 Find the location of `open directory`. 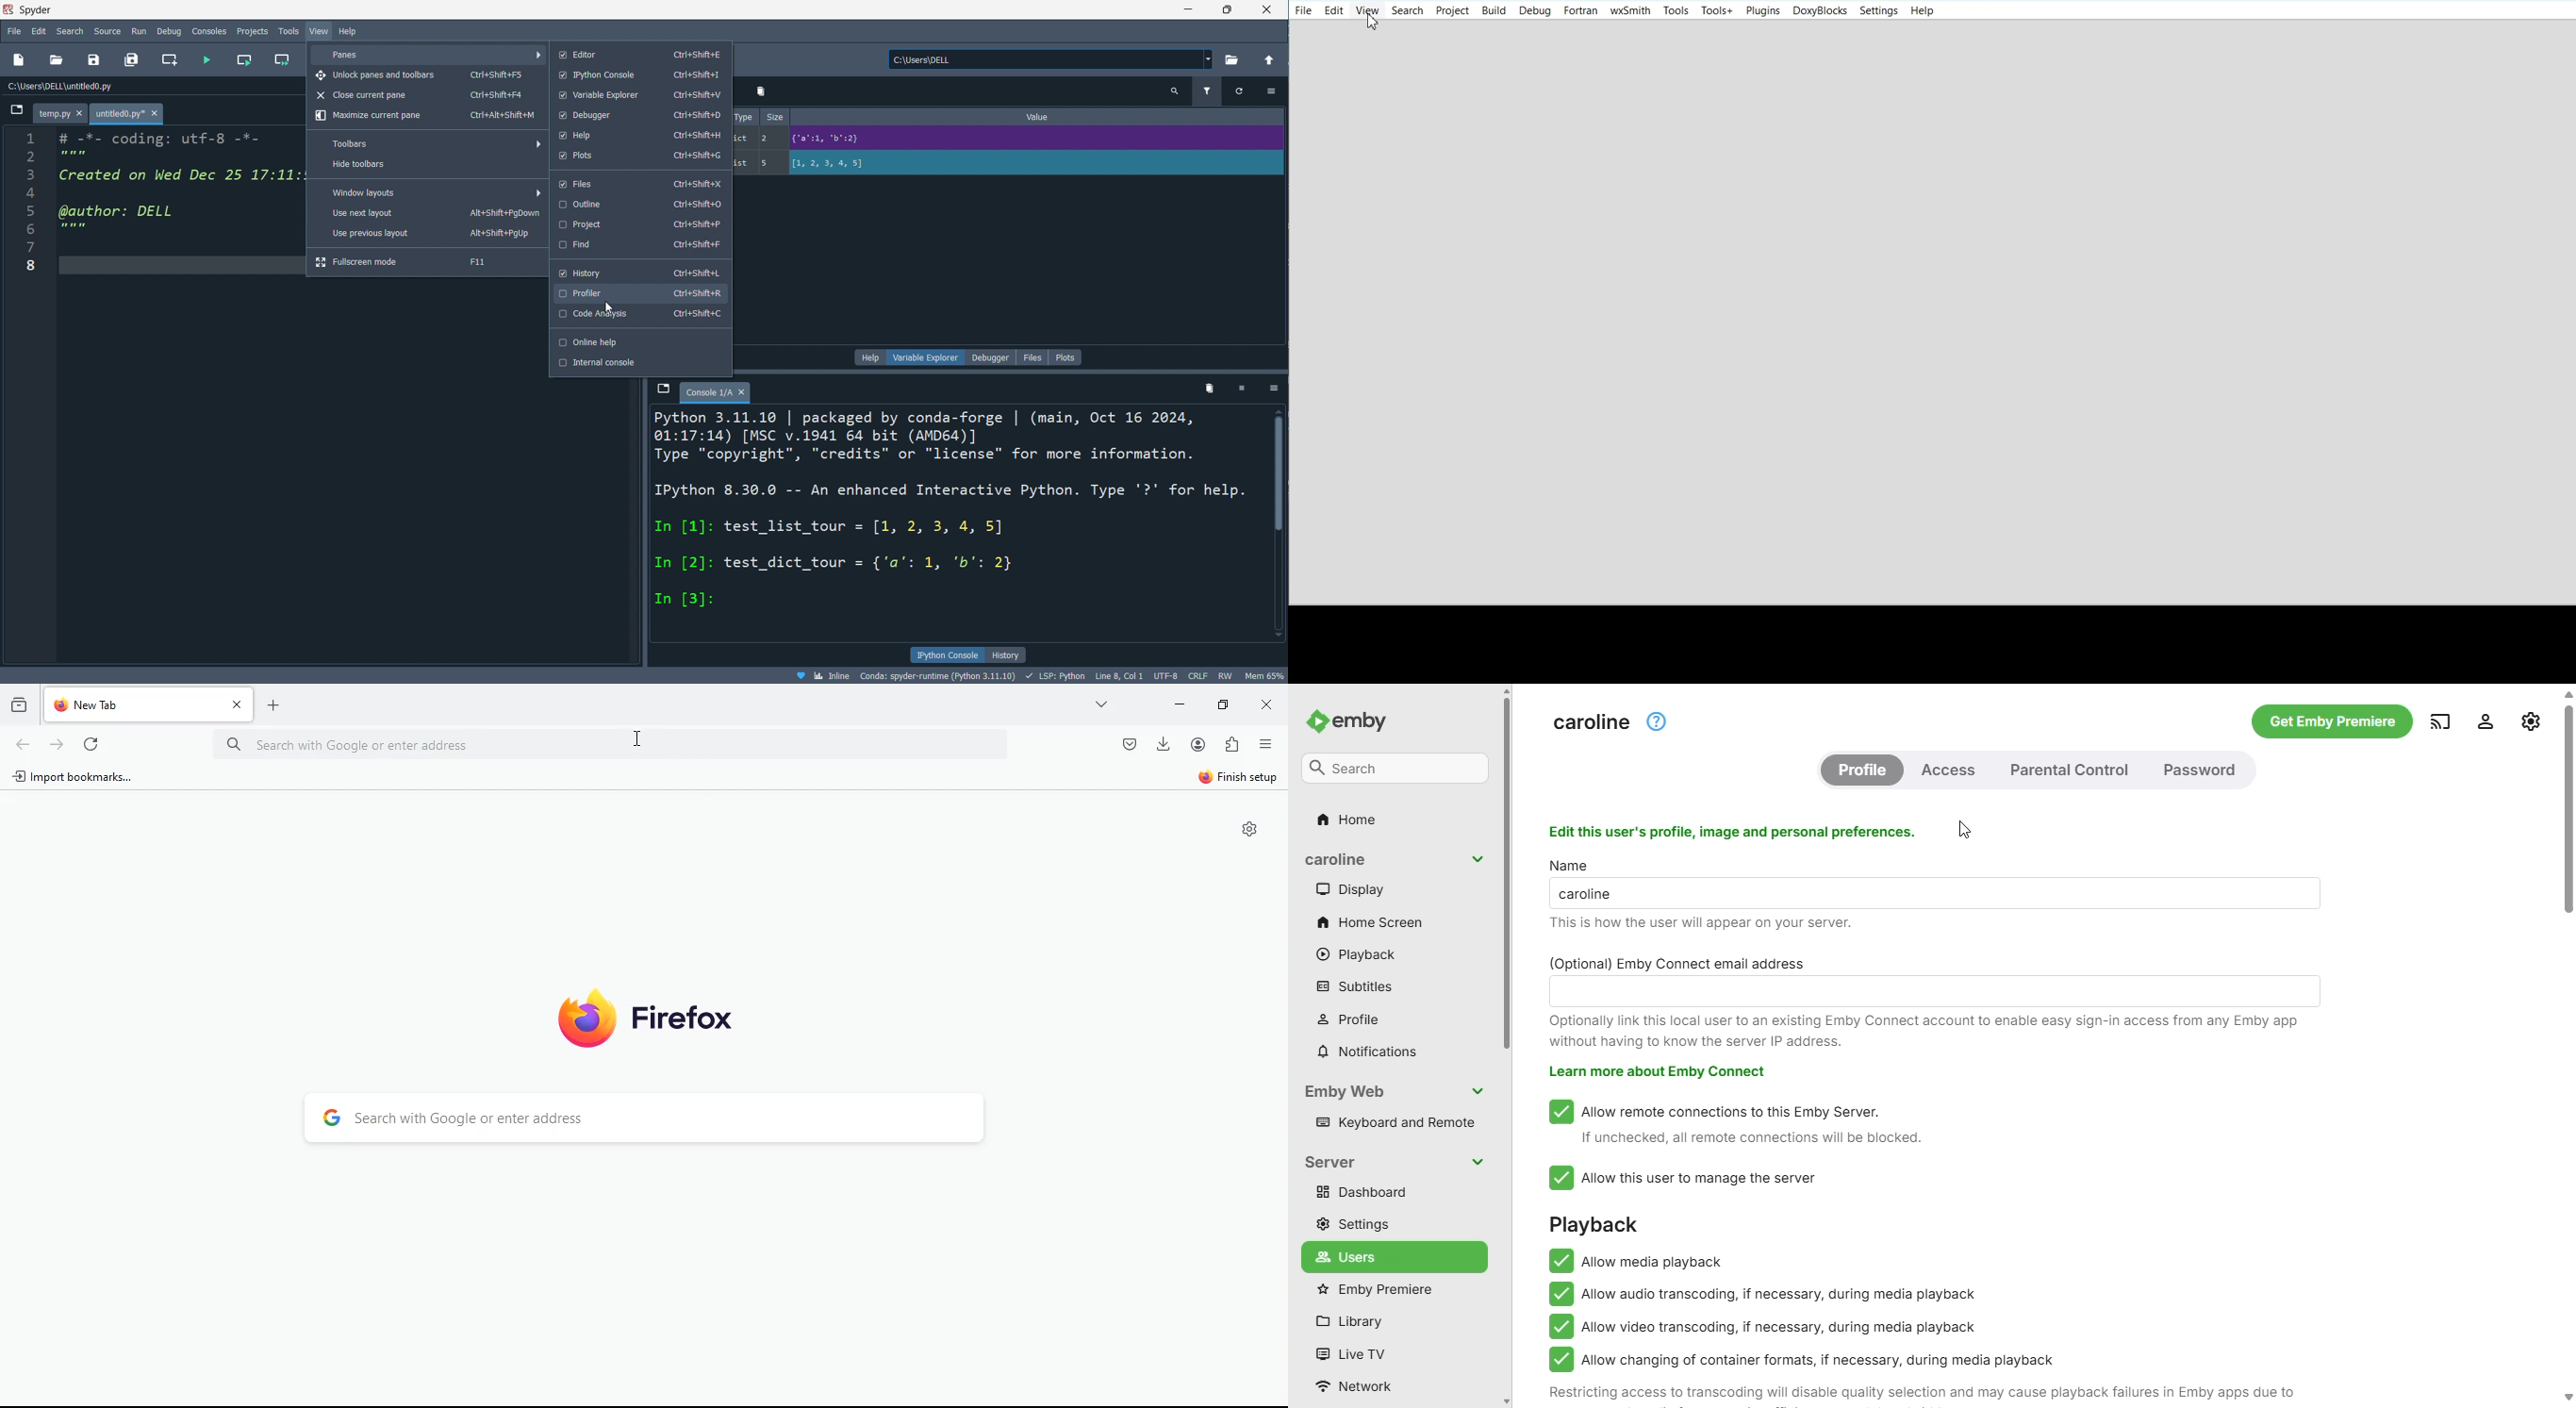

open directory is located at coordinates (1232, 59).